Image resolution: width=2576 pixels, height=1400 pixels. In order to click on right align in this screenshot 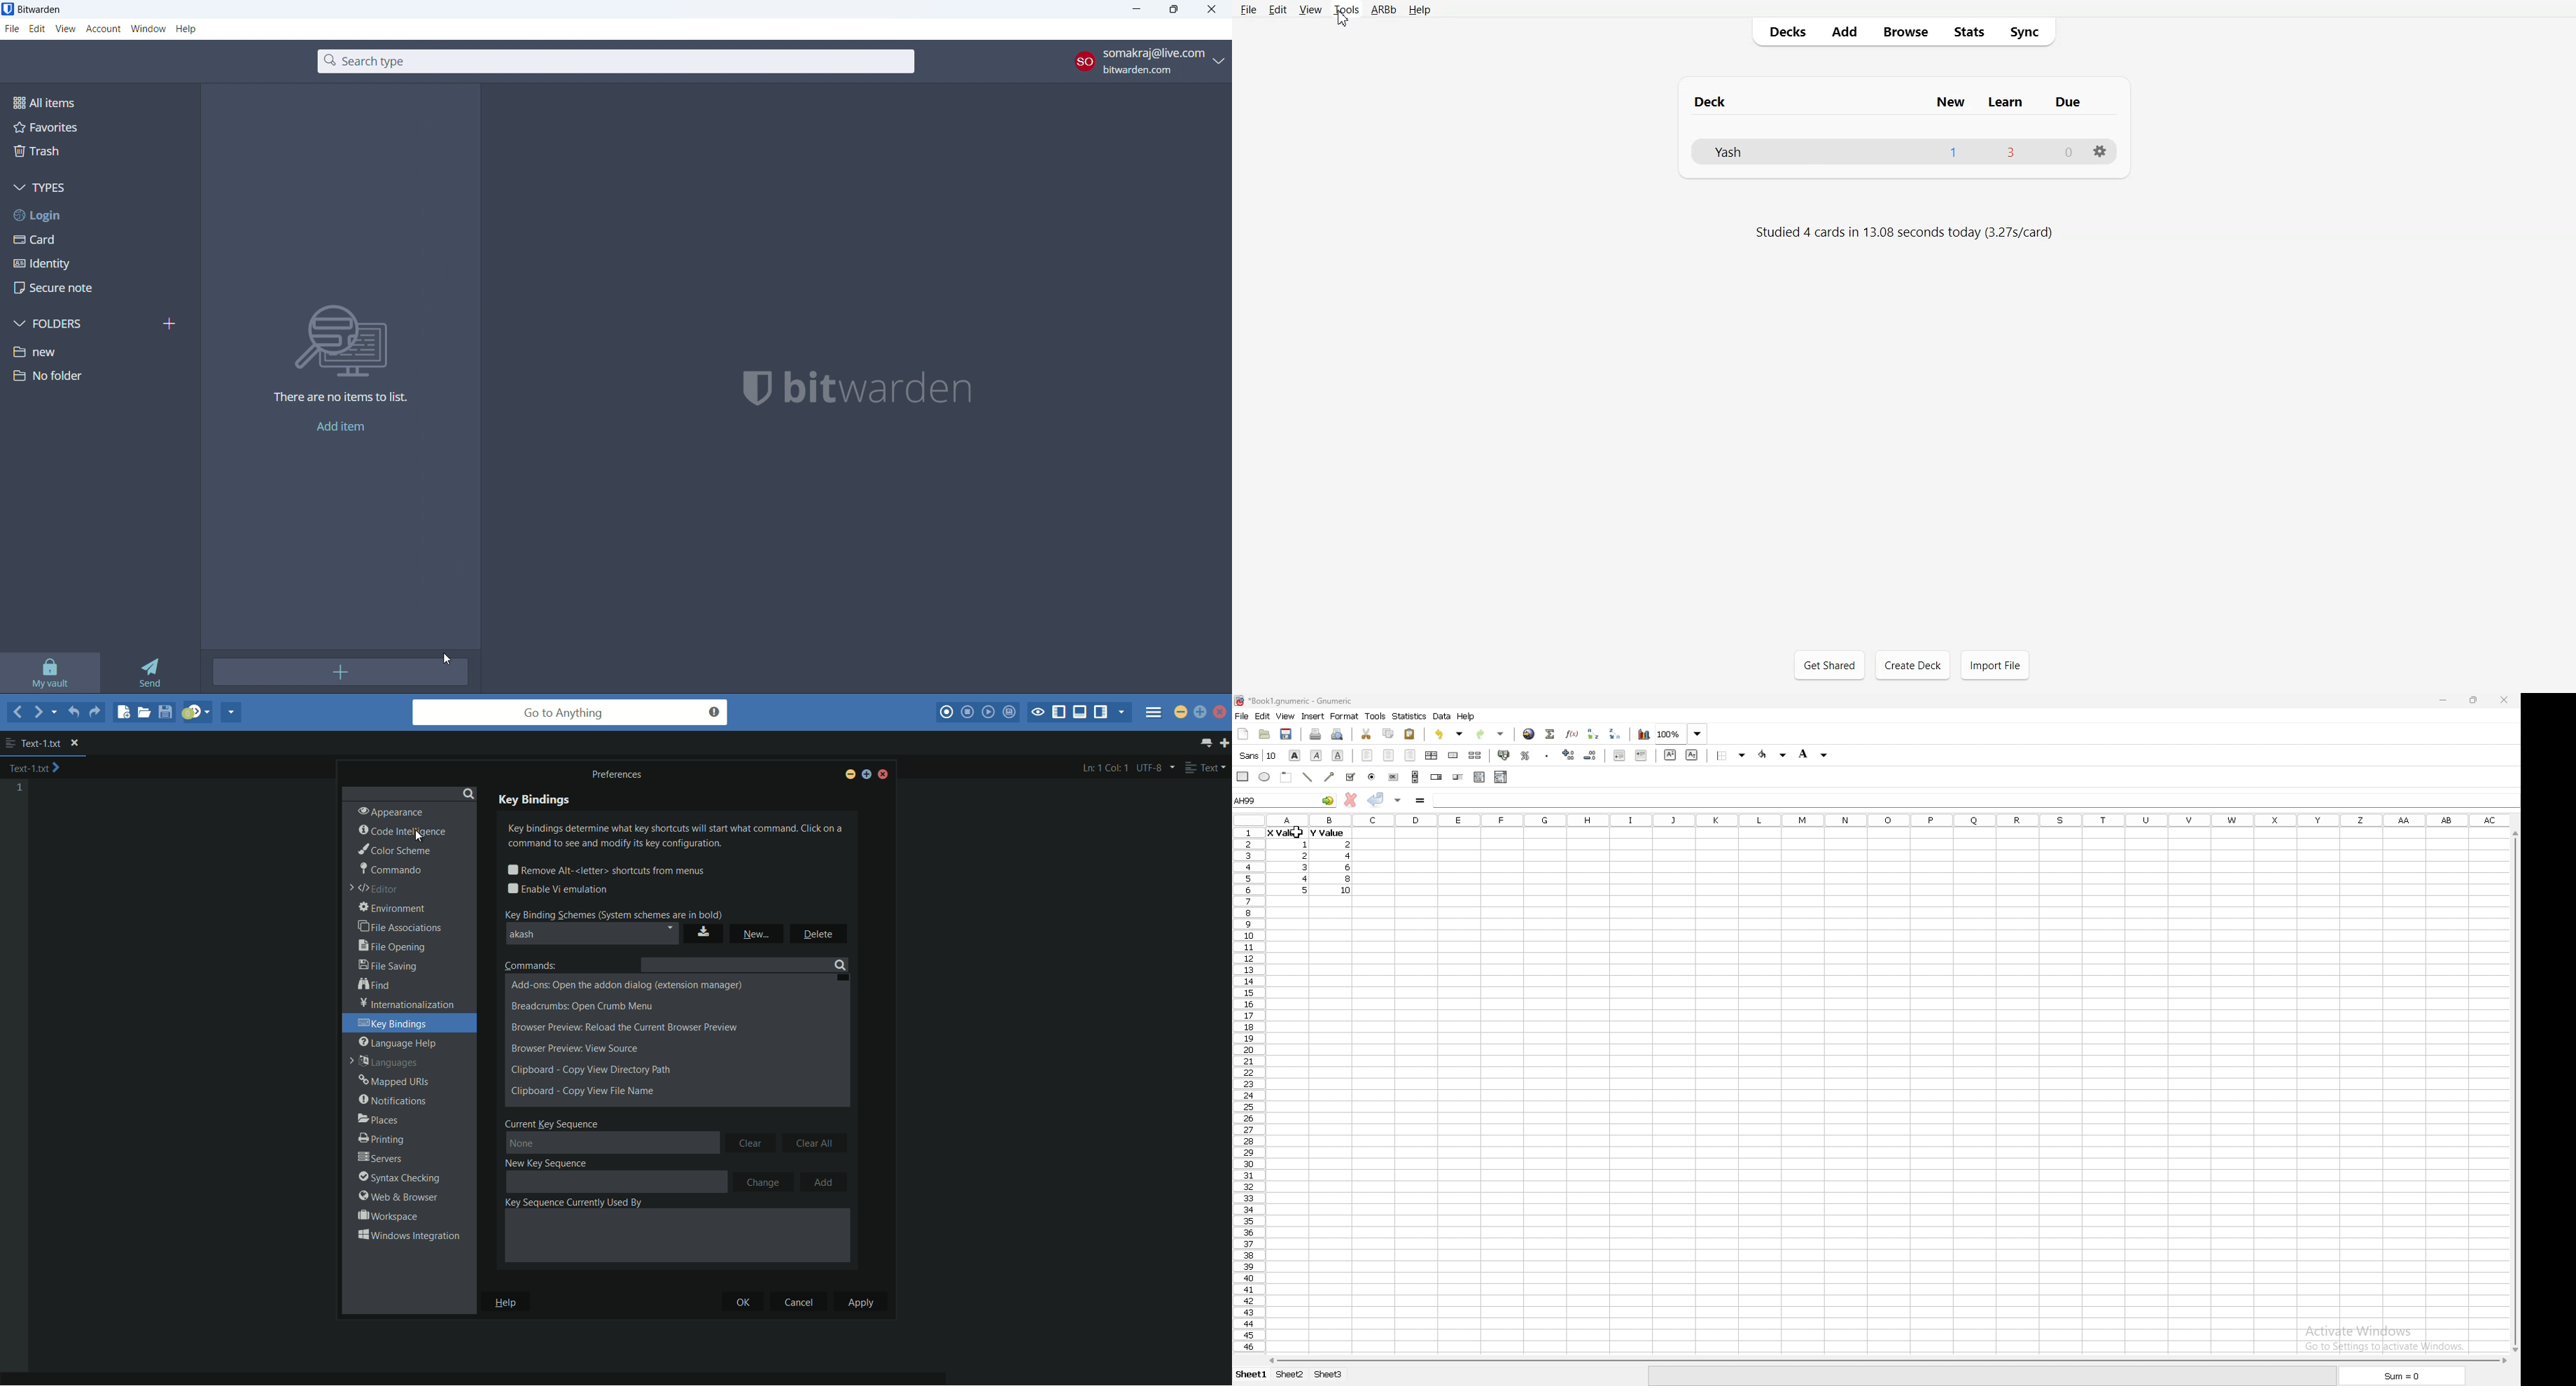, I will do `click(1410, 755)`.